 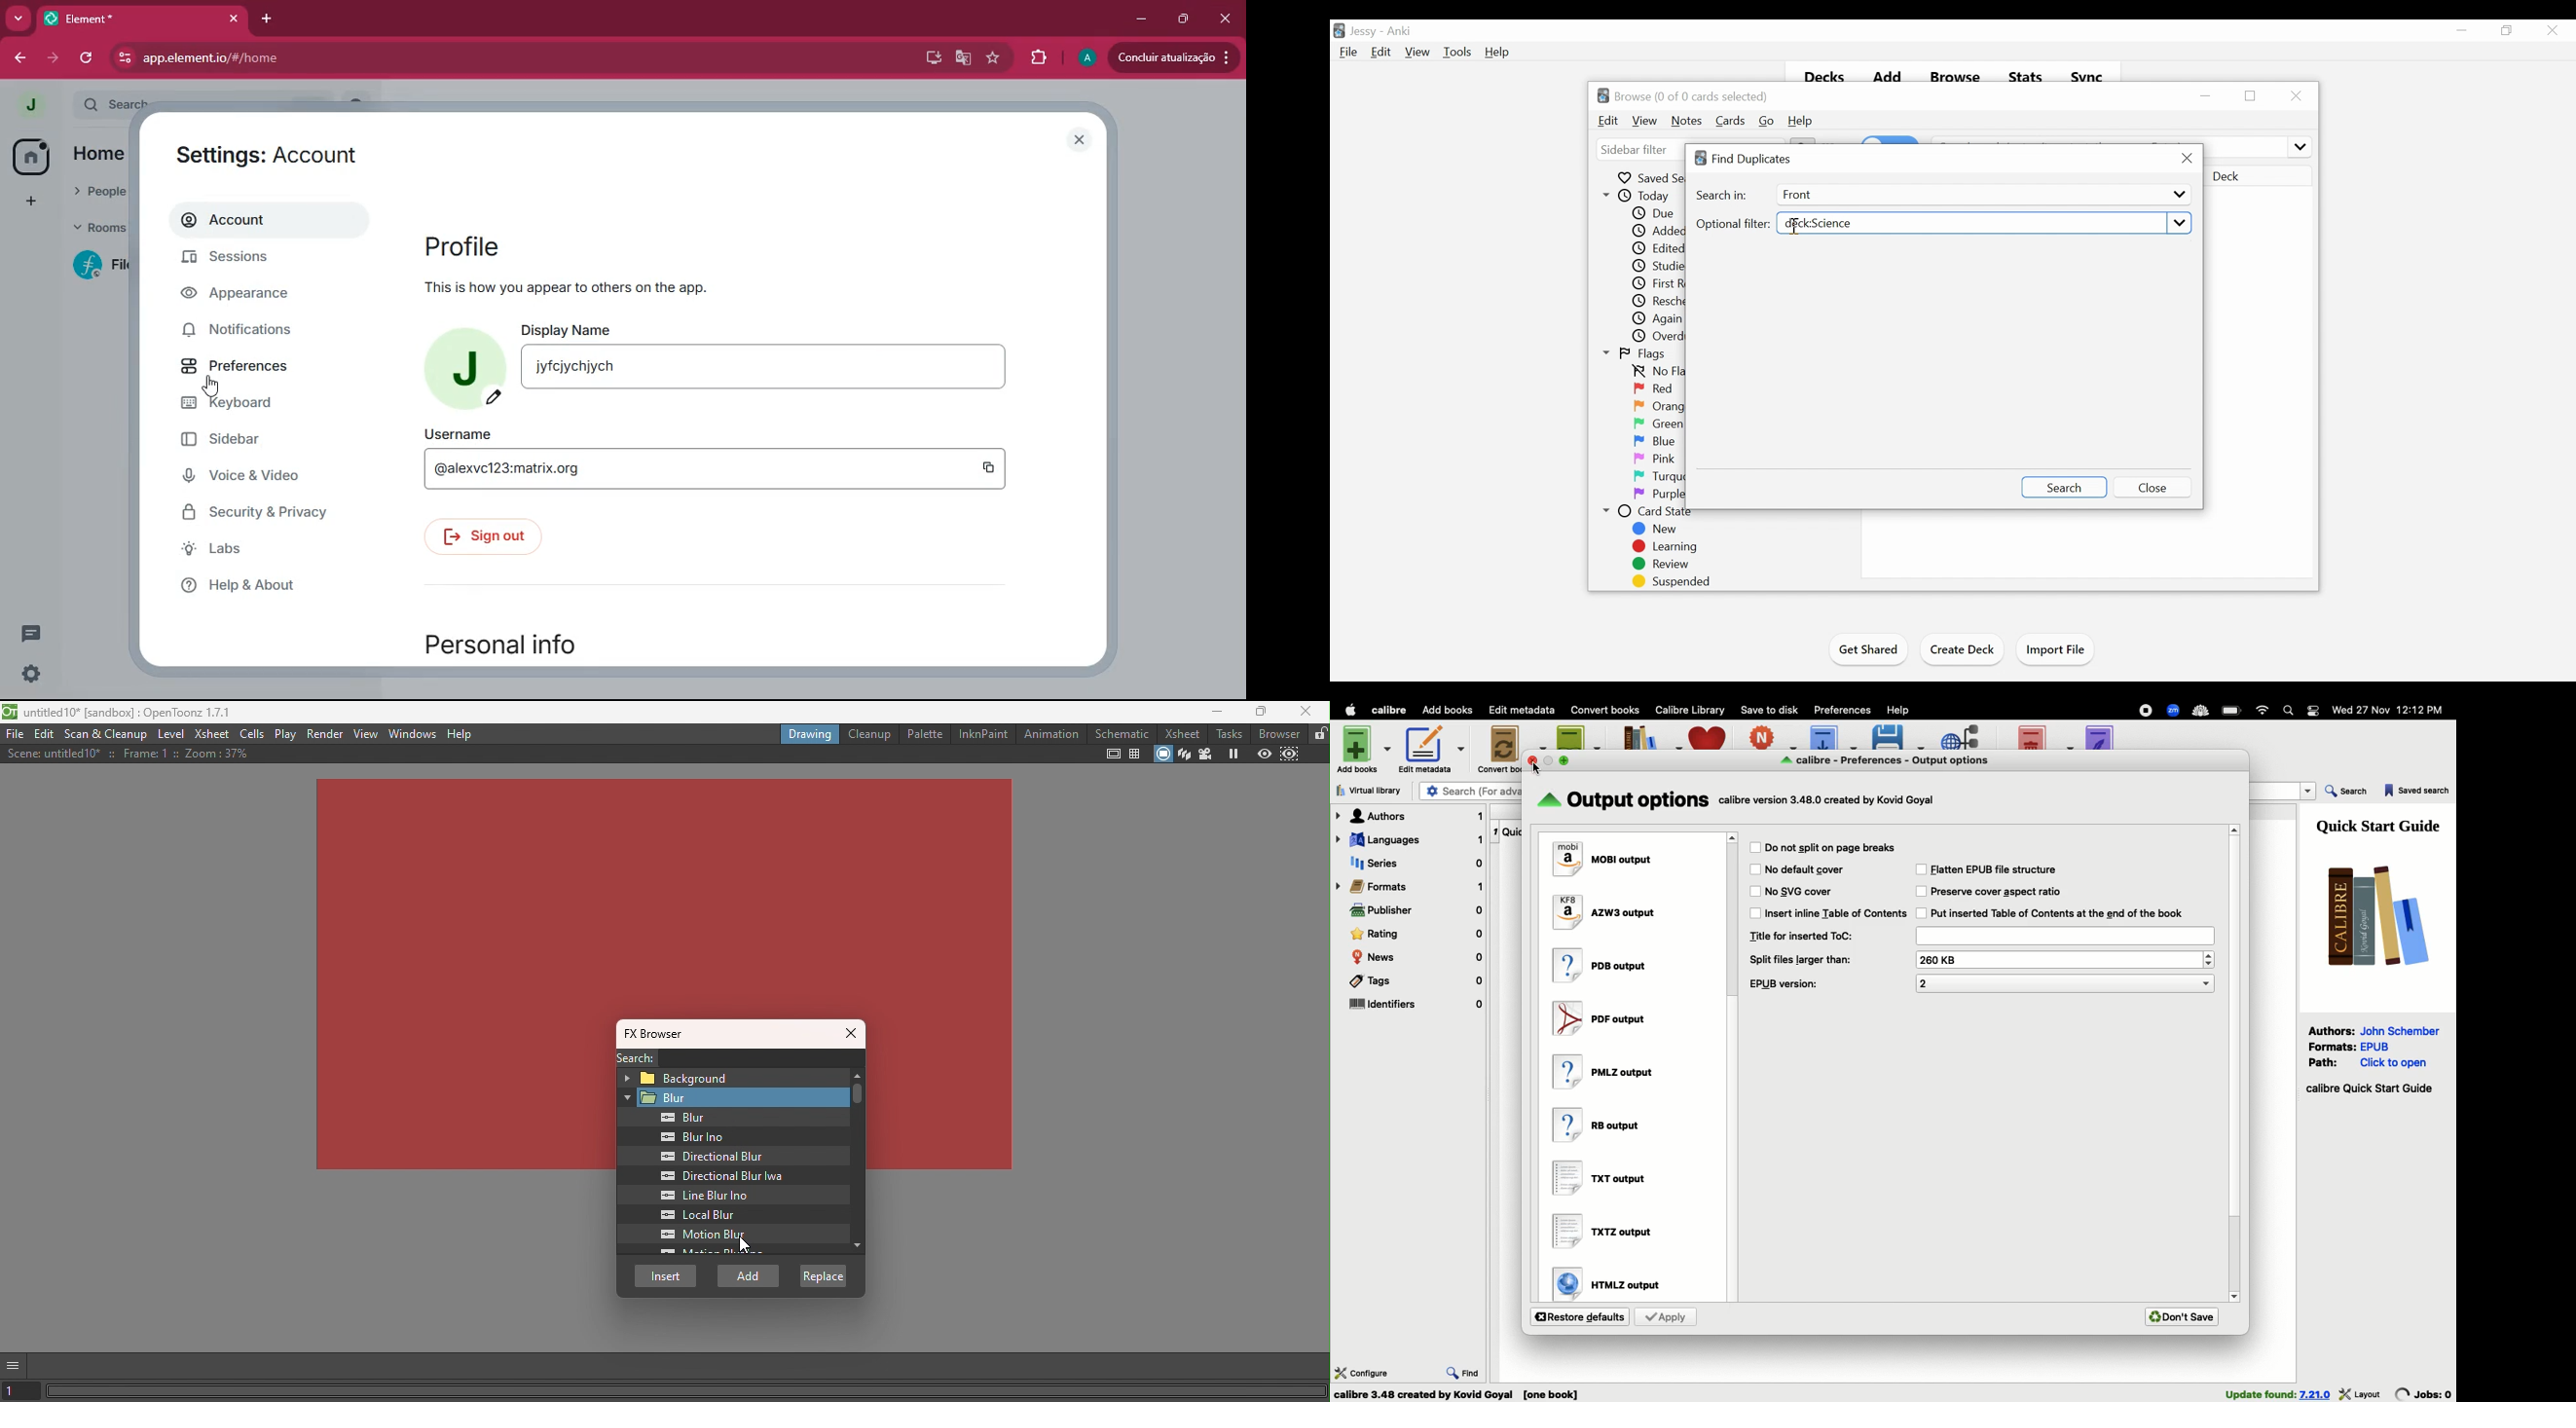 I want to click on Edit, so click(x=1380, y=51).